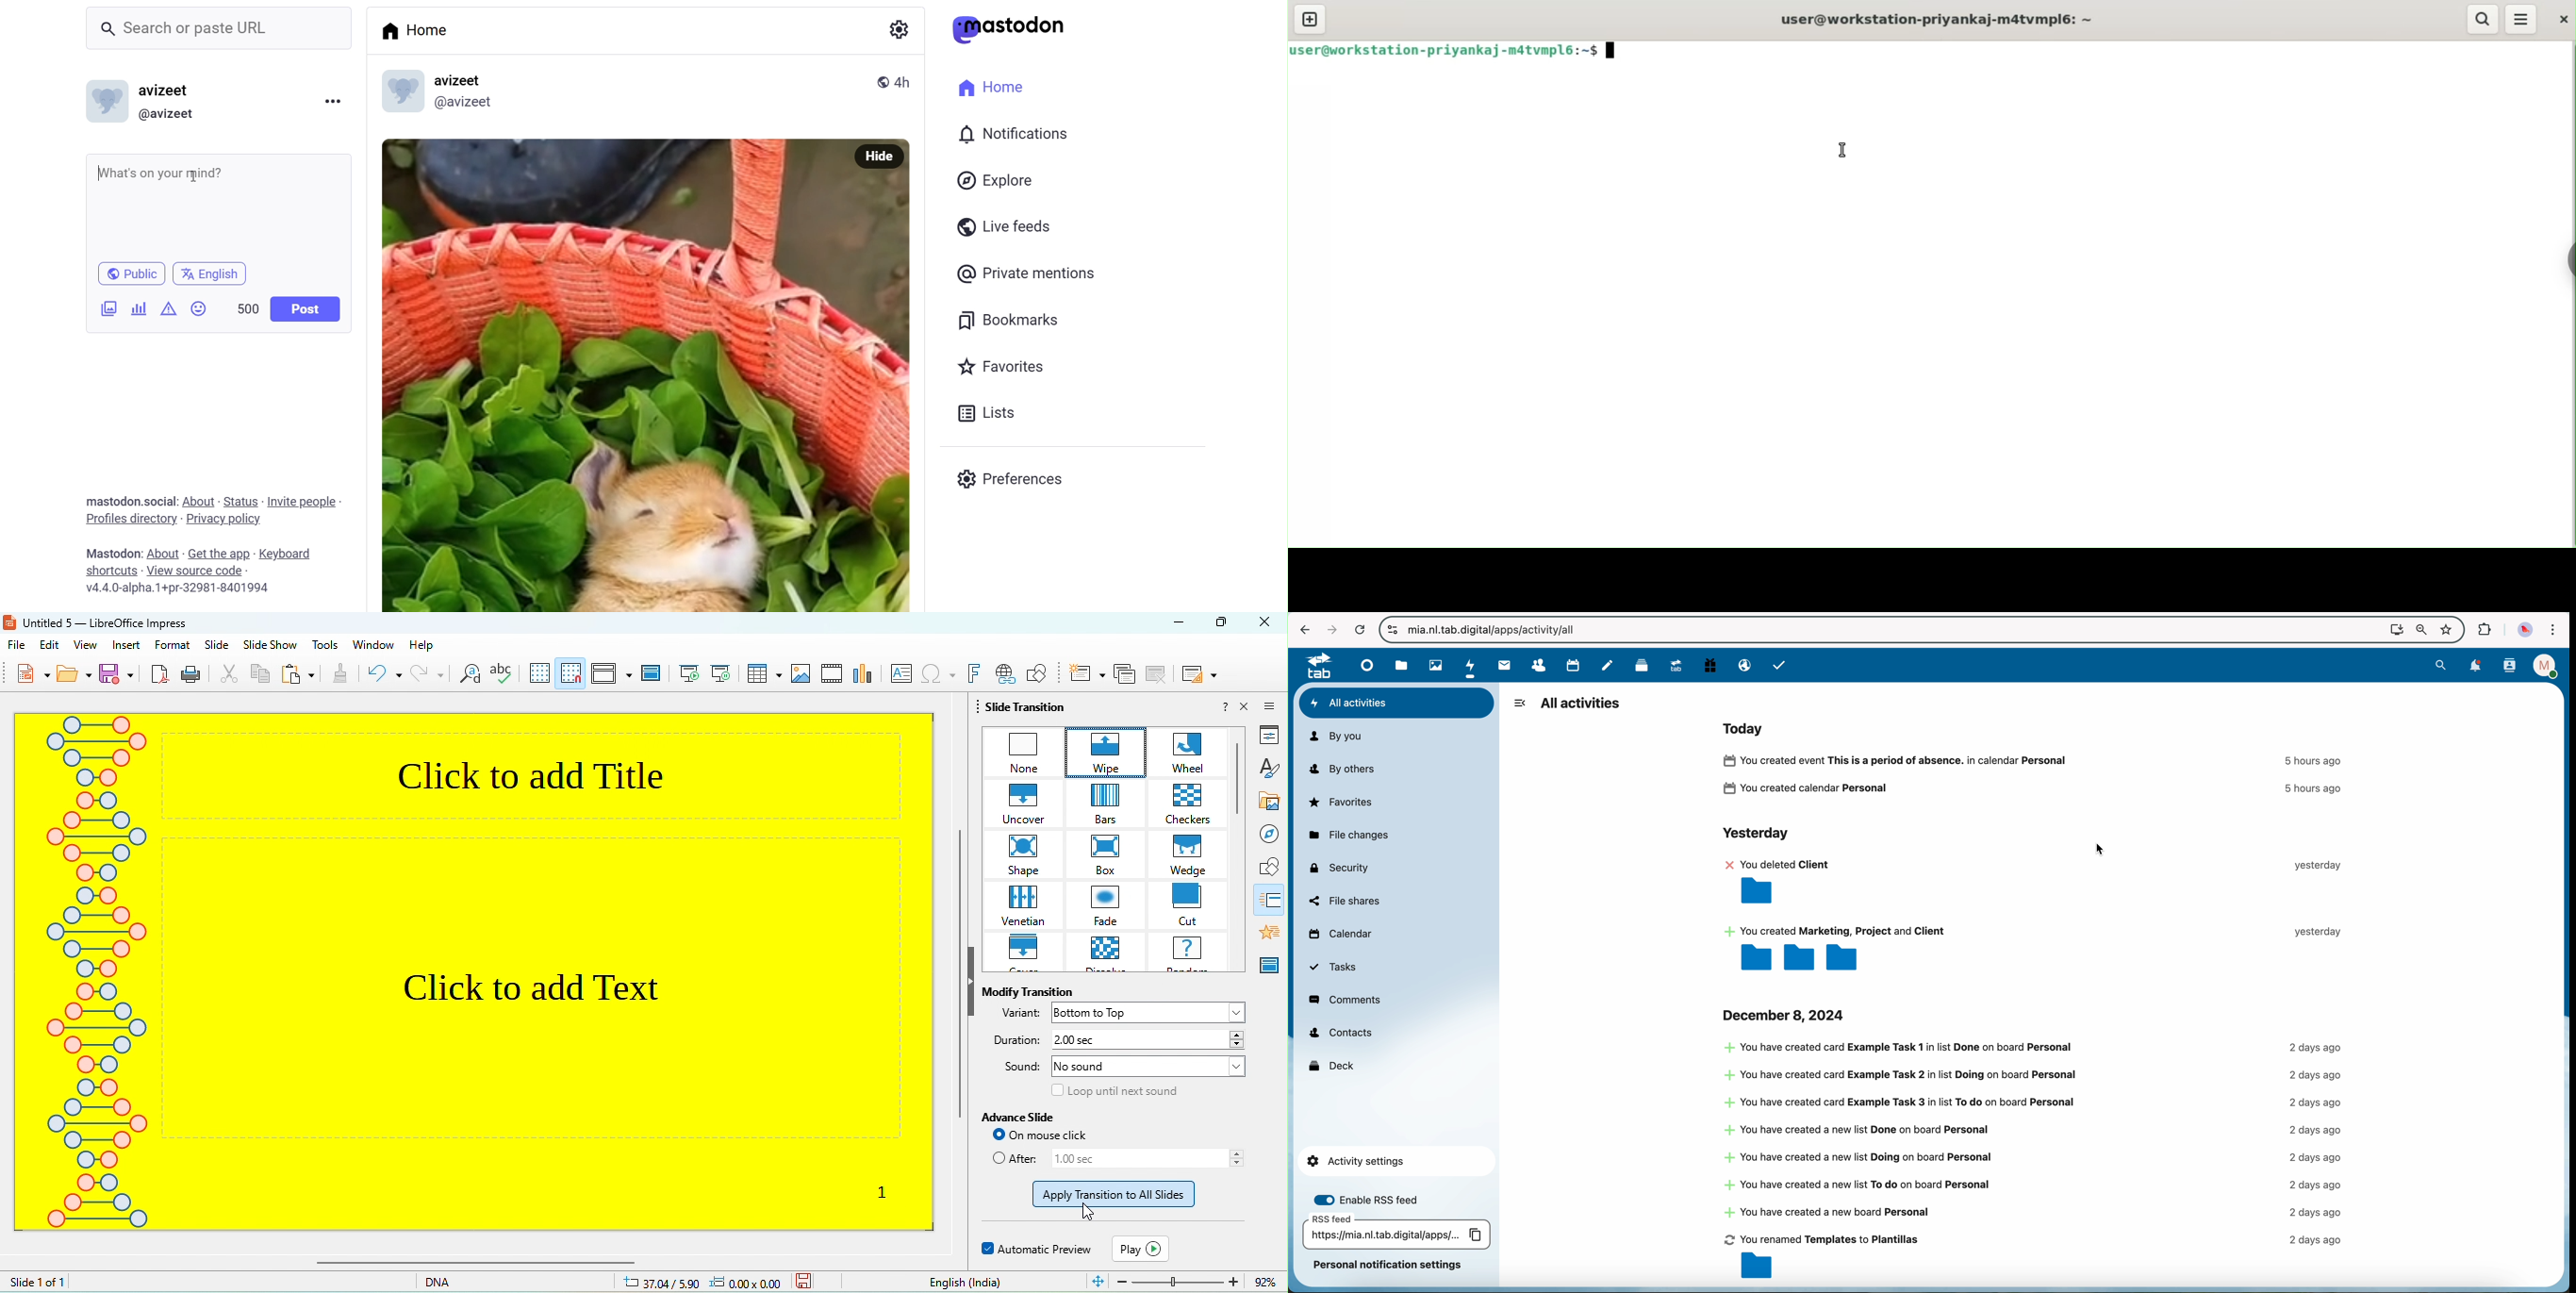  I want to click on spelling, so click(503, 674).